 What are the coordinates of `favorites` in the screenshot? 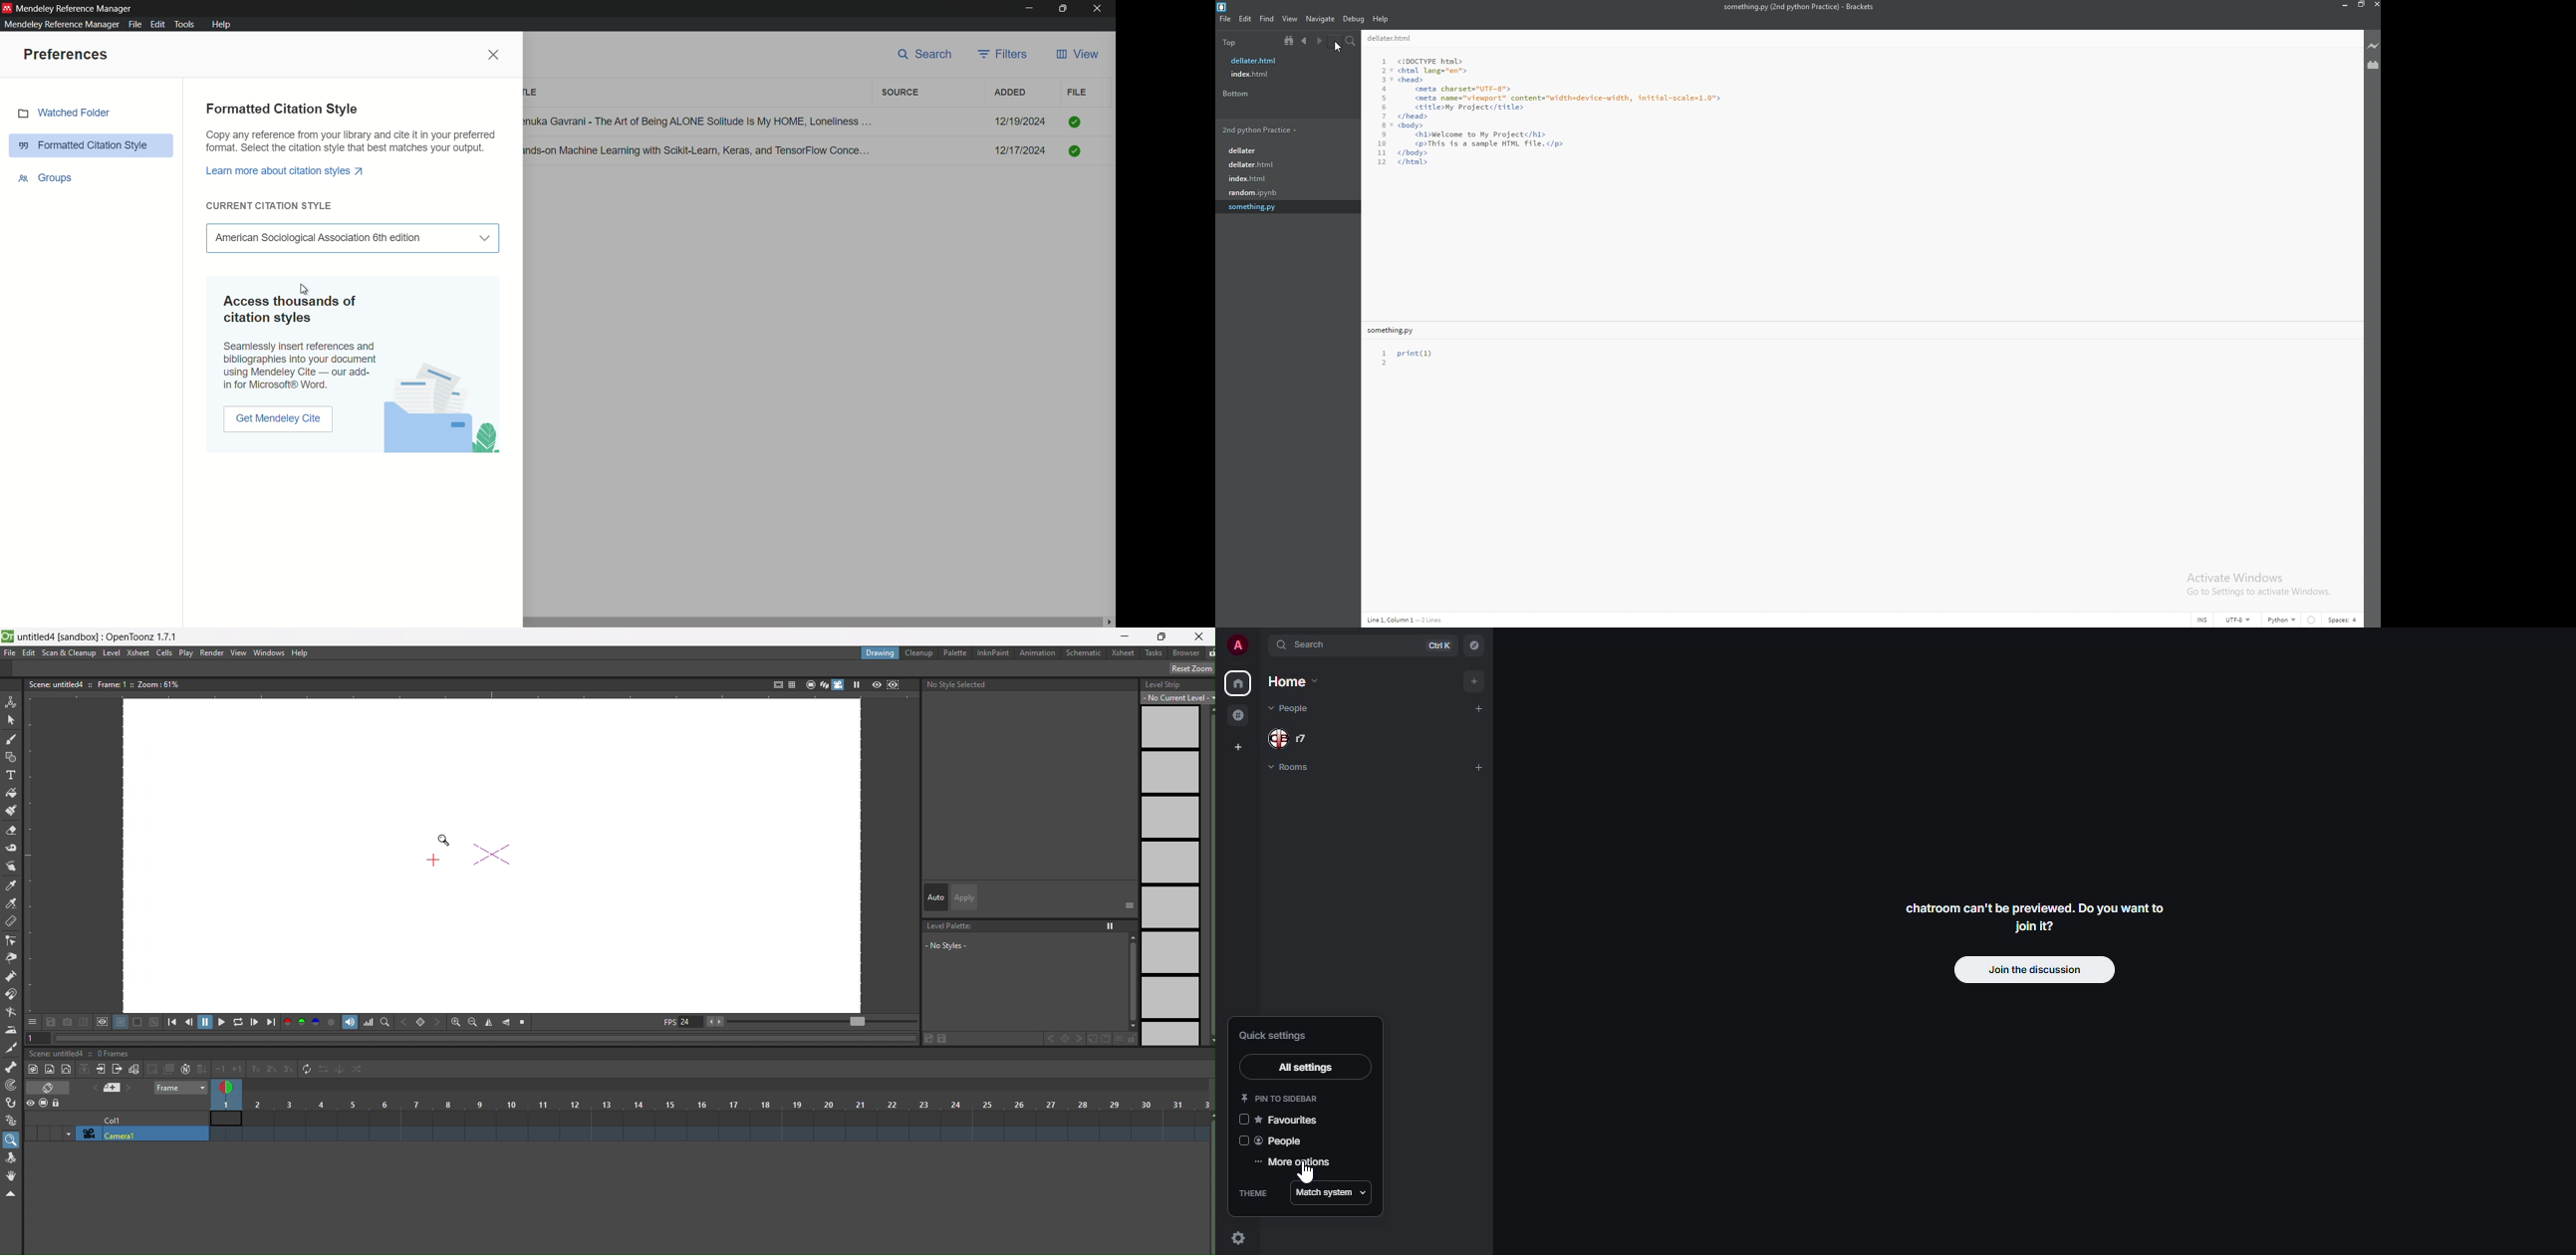 It's located at (1291, 1121).